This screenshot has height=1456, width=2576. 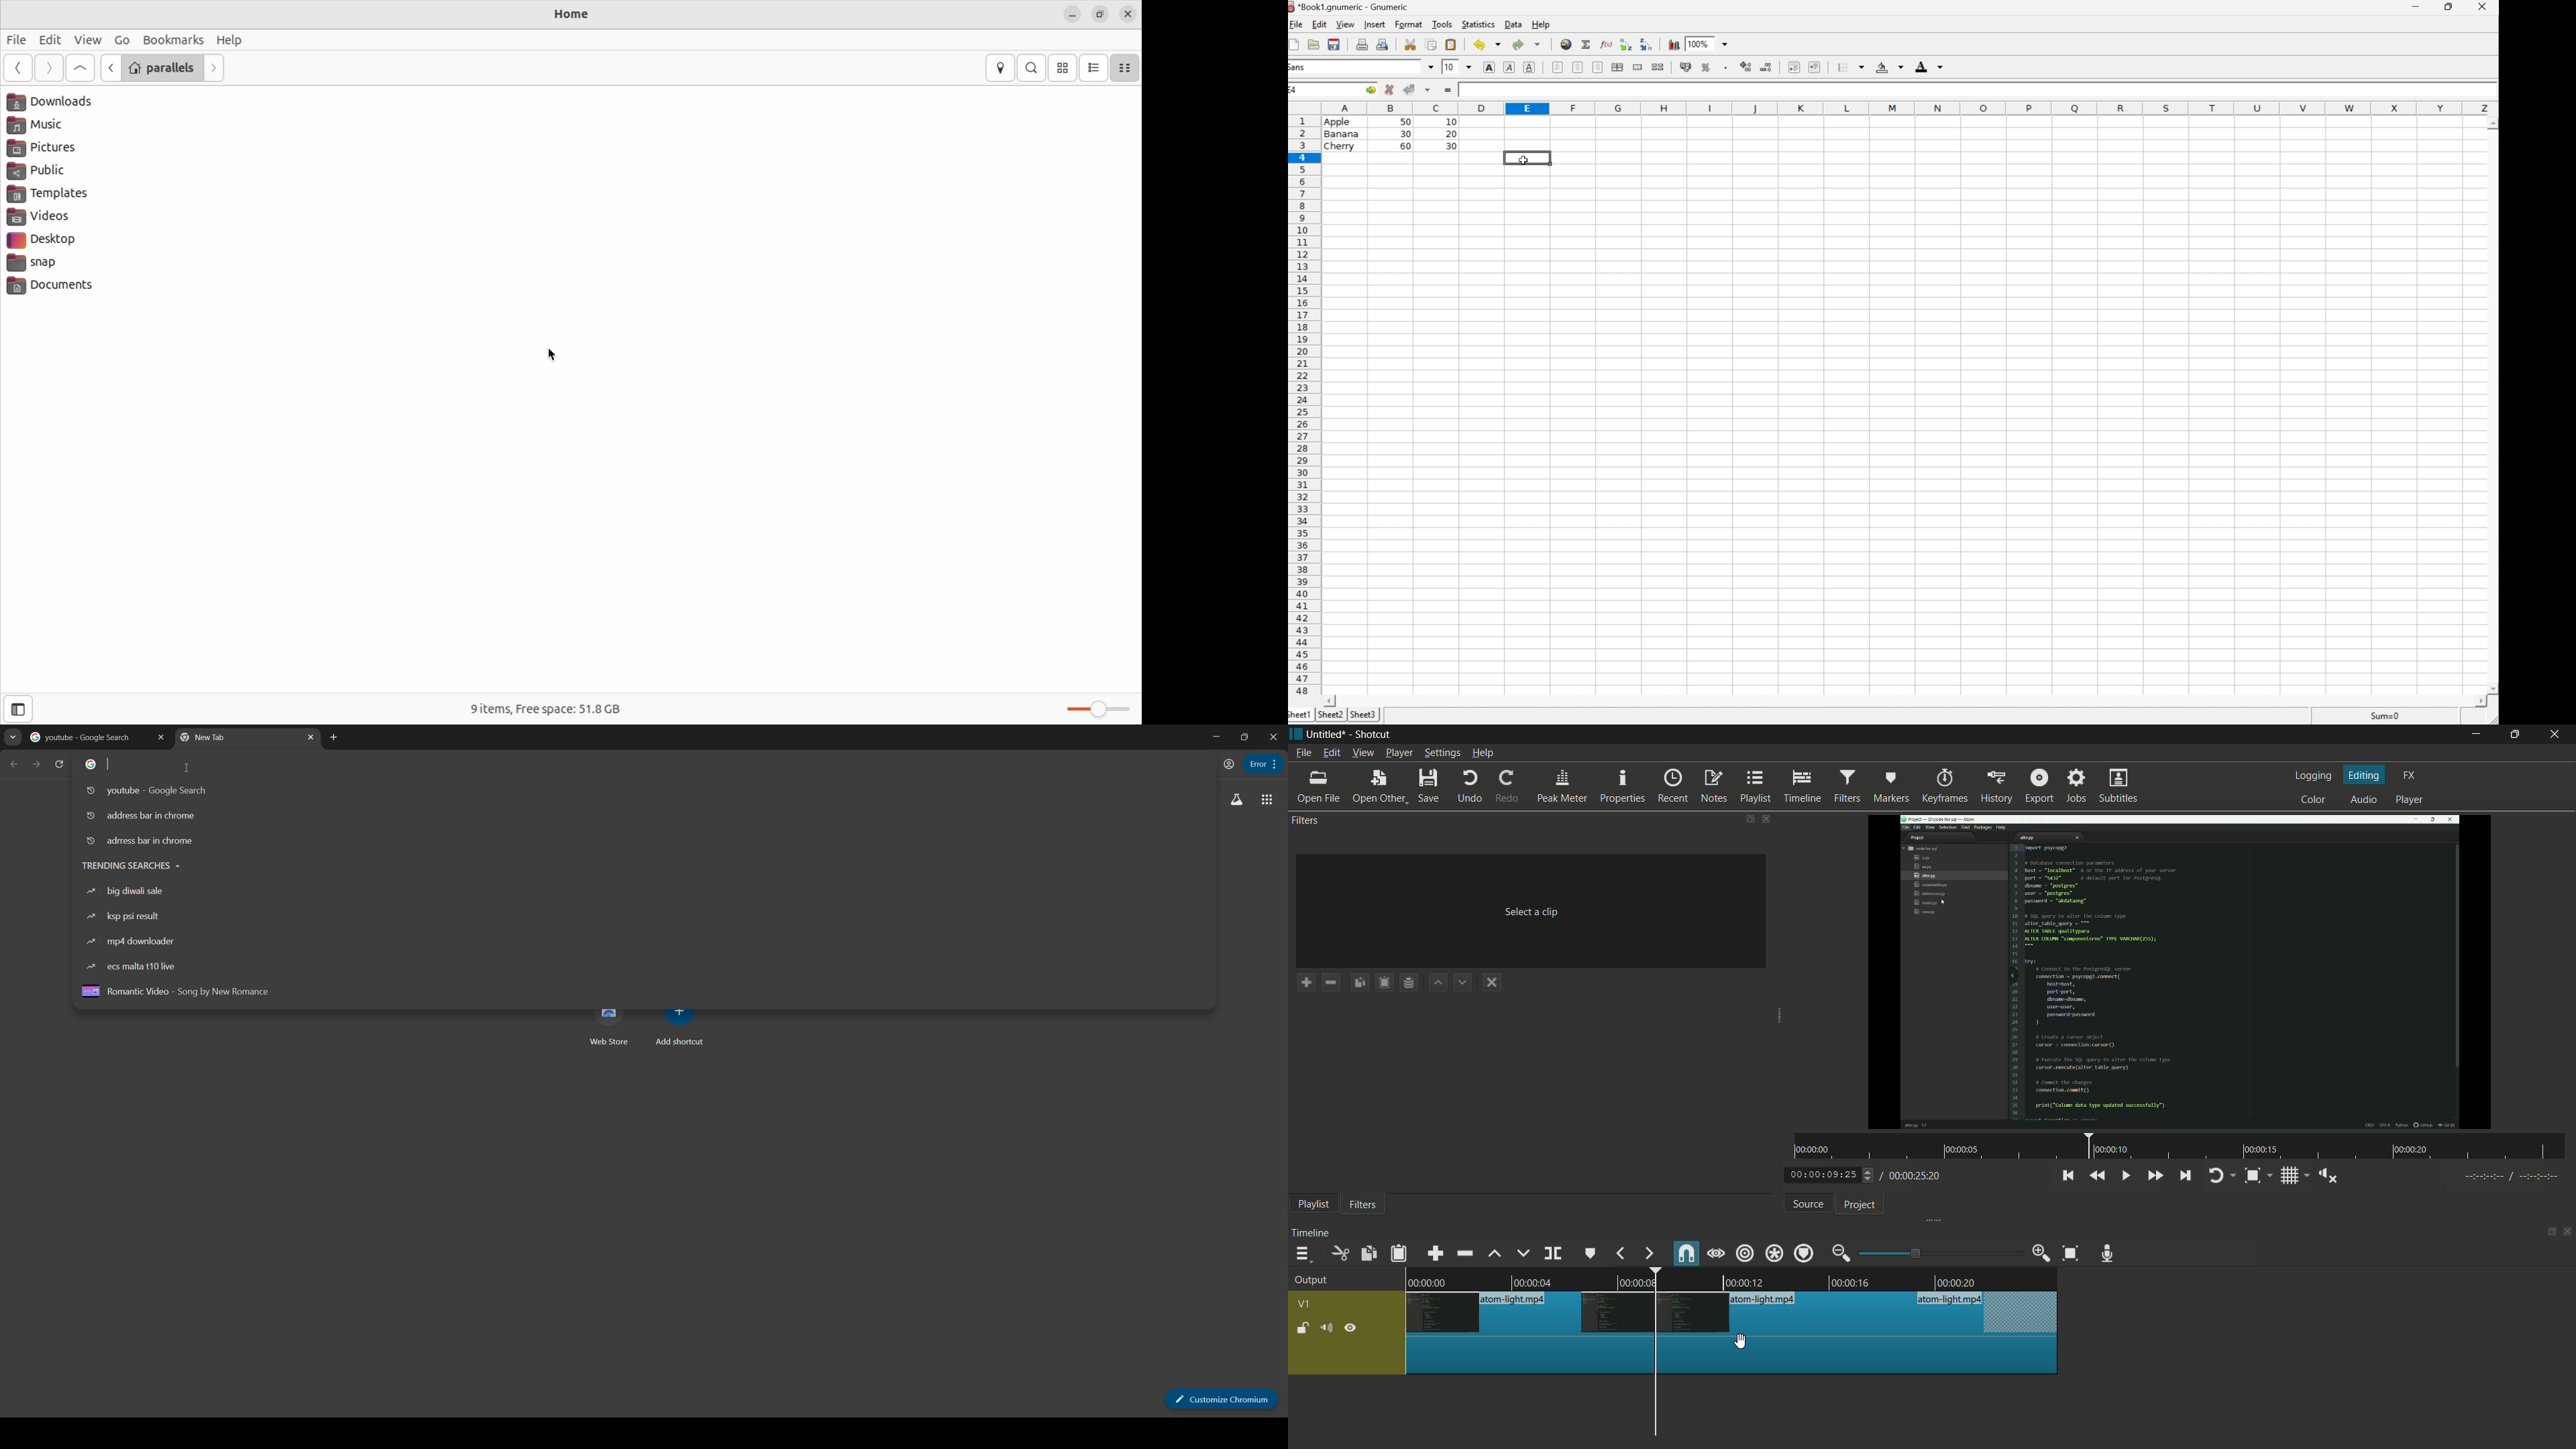 What do you see at coordinates (1331, 753) in the screenshot?
I see `edit menu` at bounding box center [1331, 753].